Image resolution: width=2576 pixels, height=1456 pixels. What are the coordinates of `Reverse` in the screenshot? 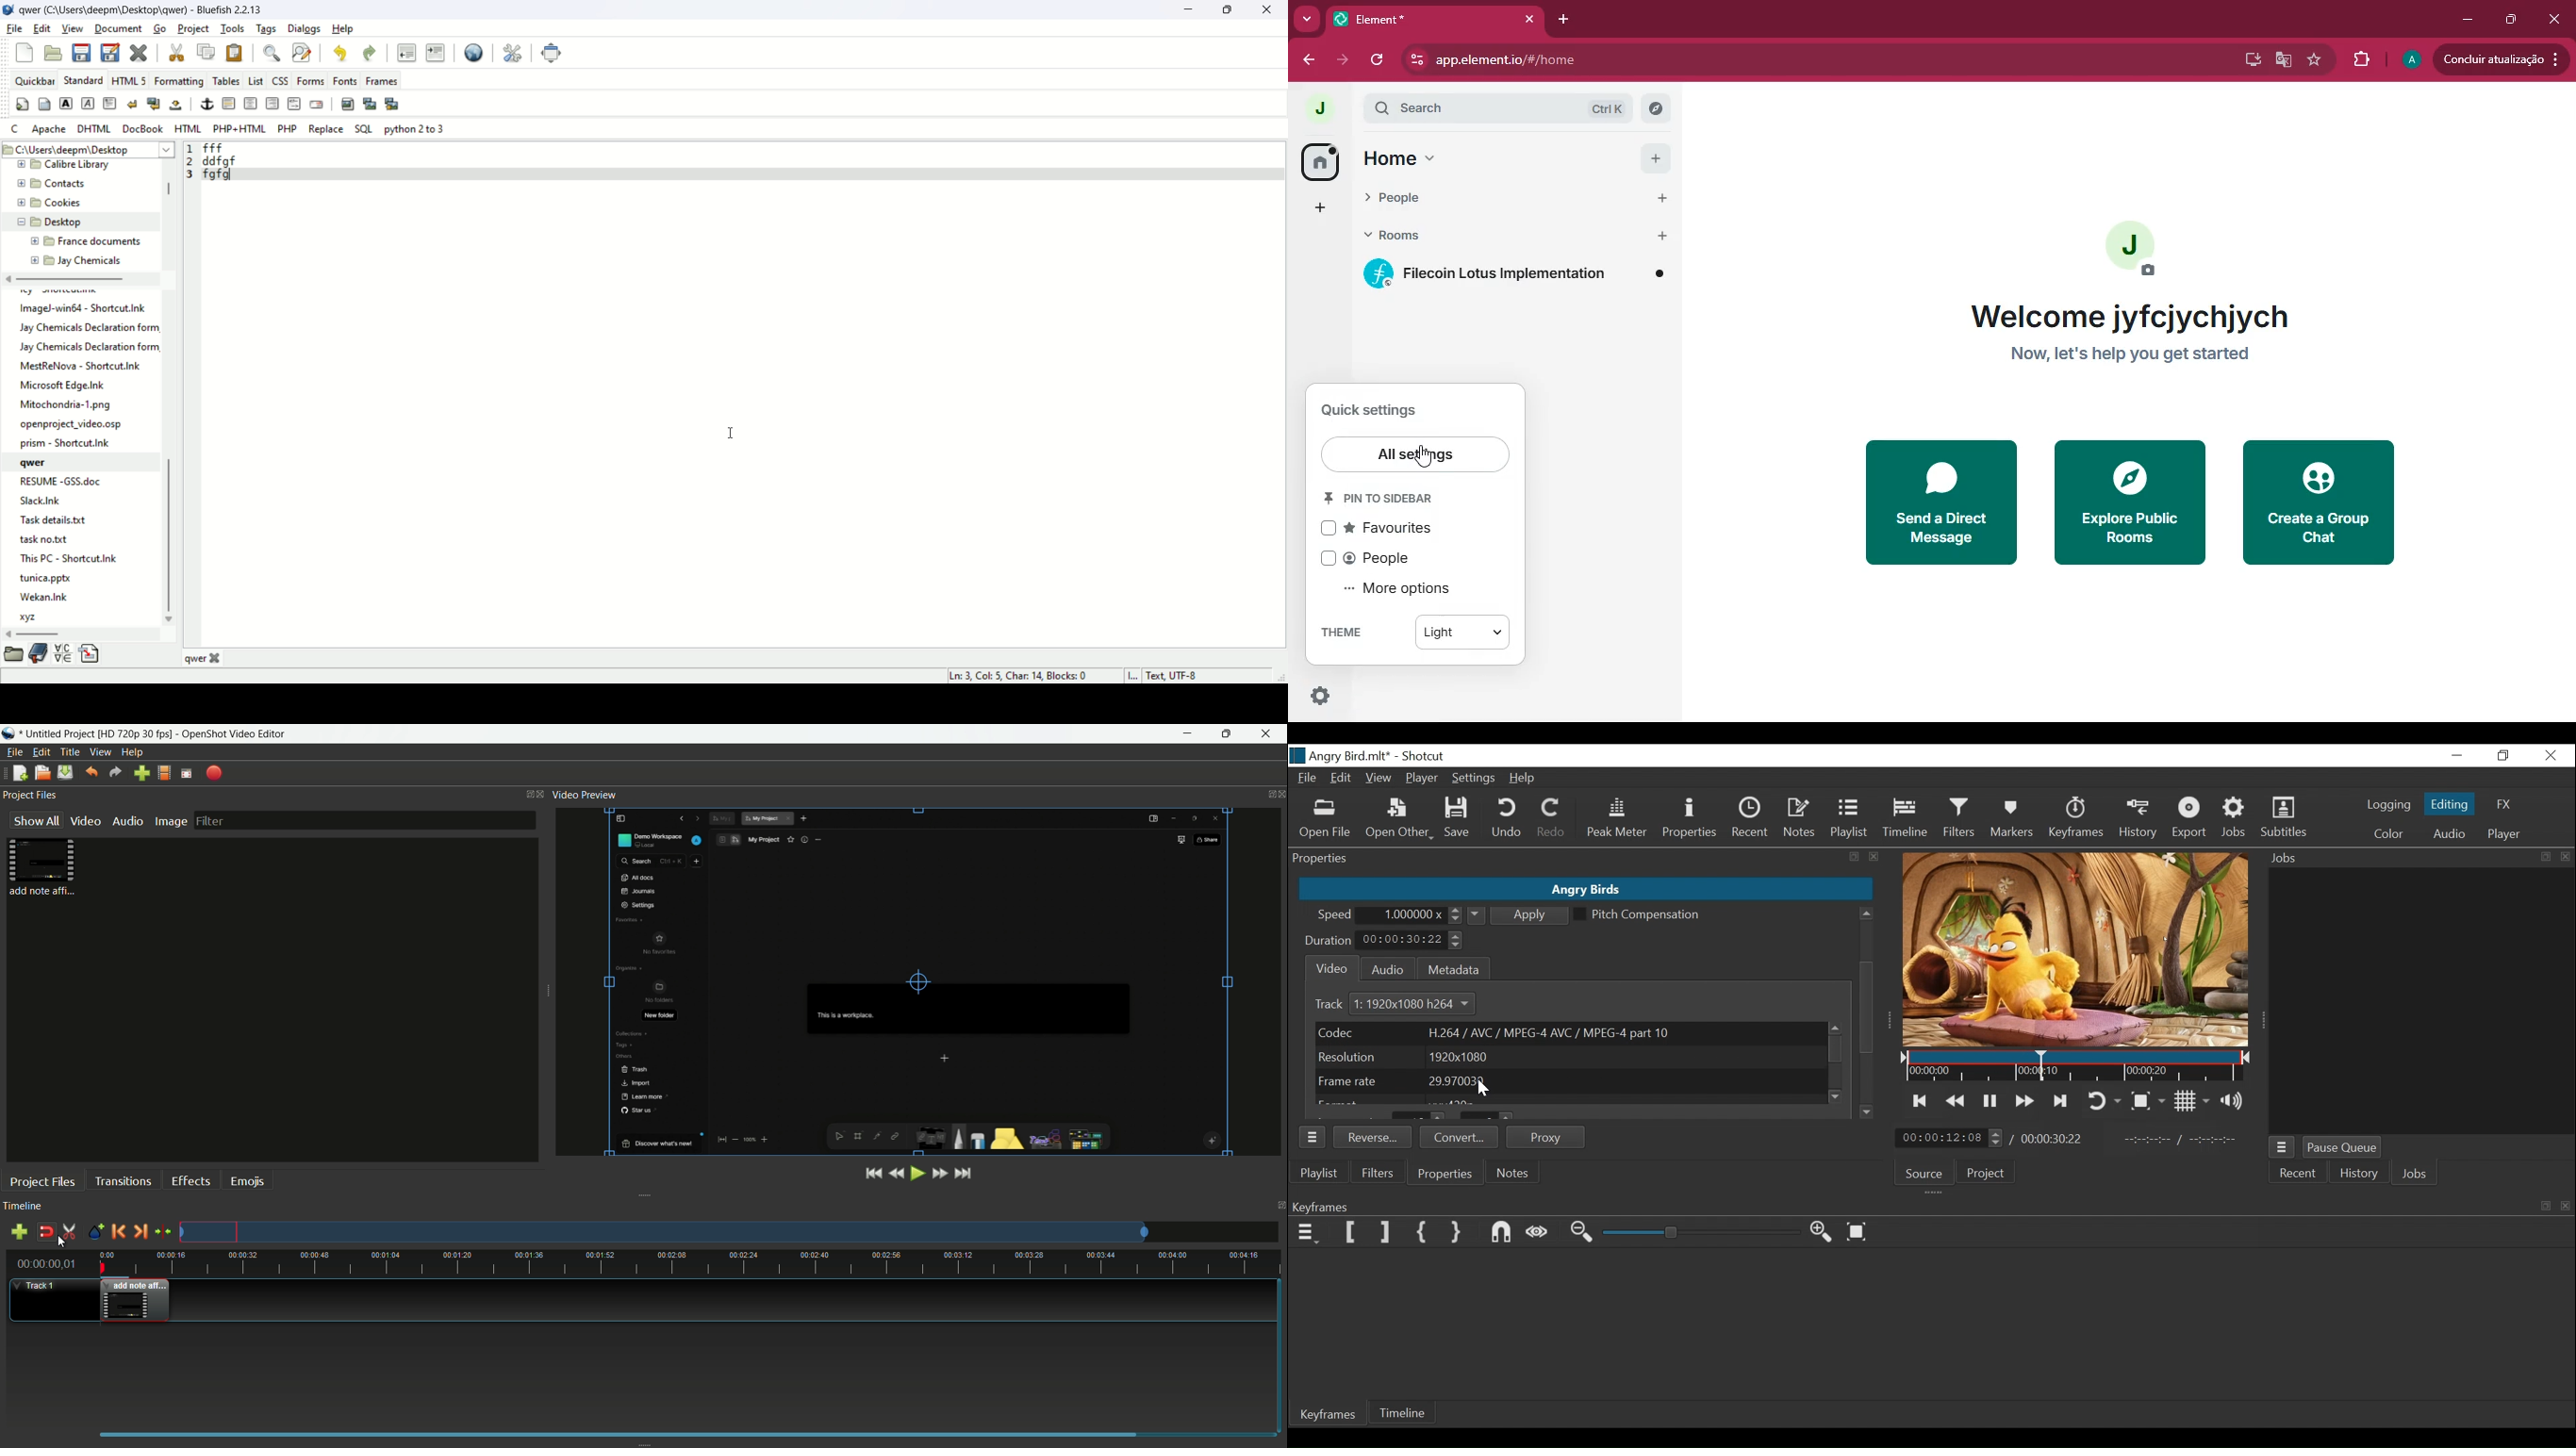 It's located at (1373, 1136).